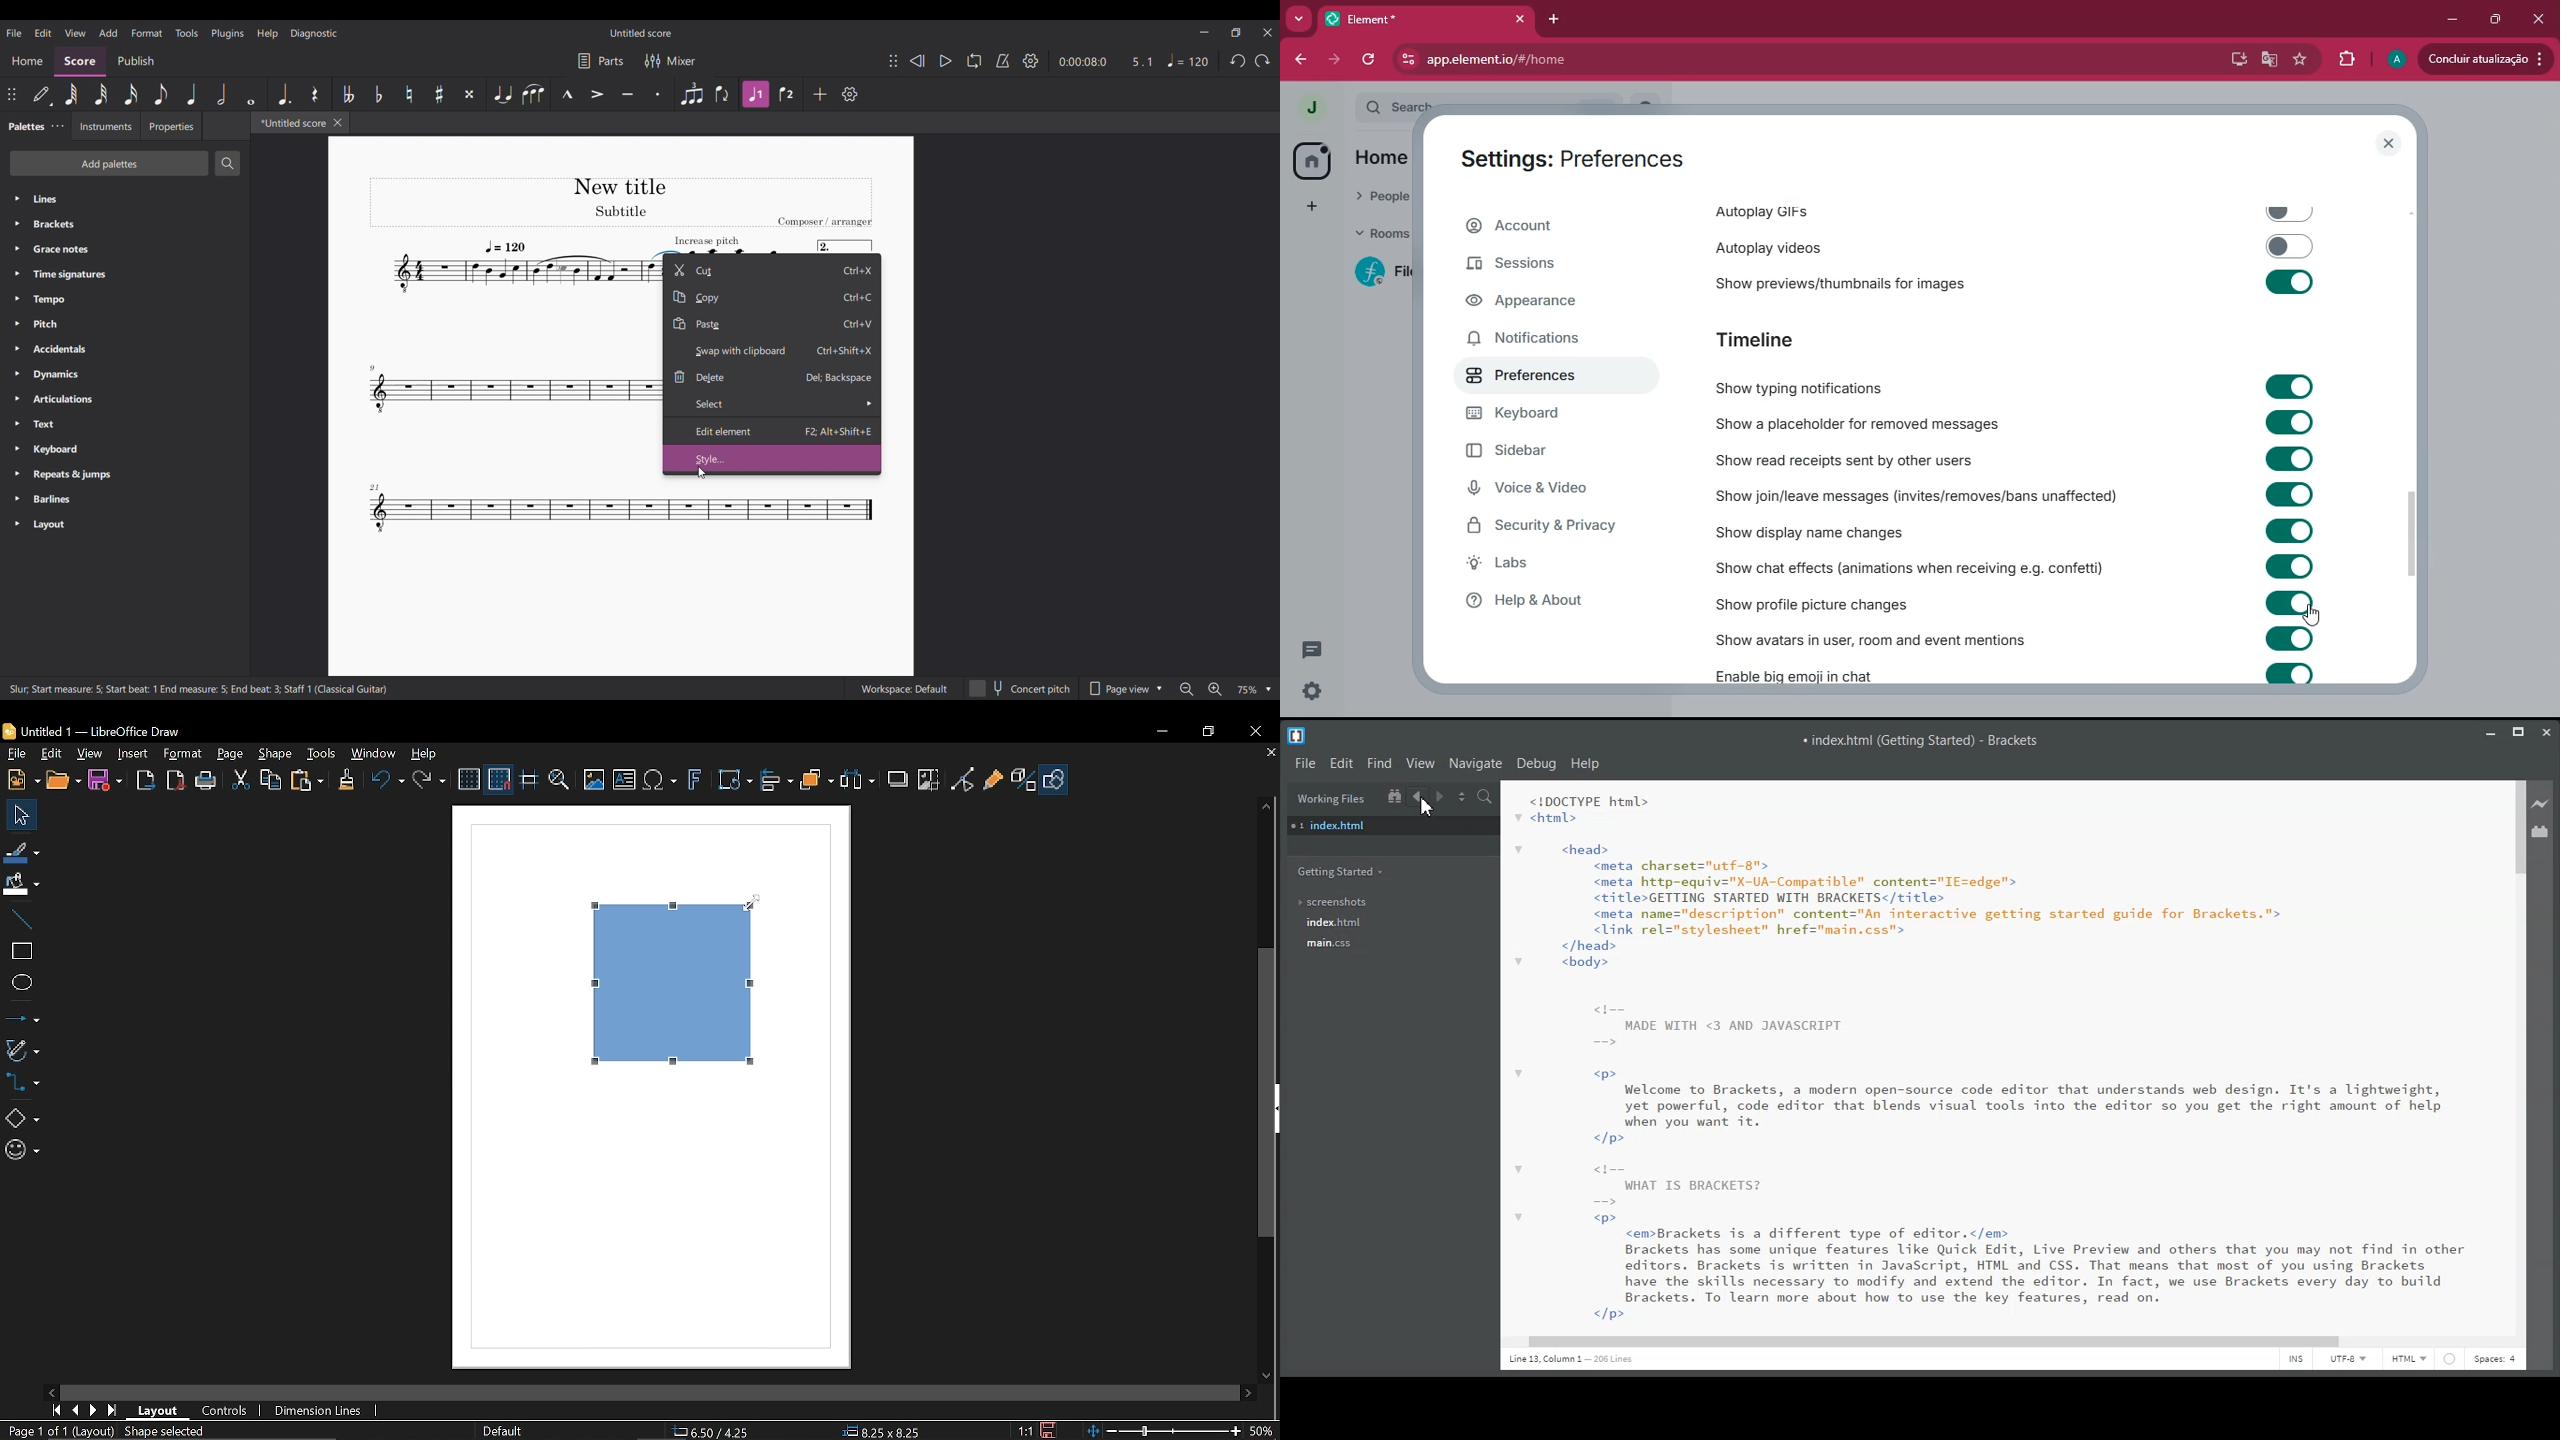 Image resolution: width=2576 pixels, height=1456 pixels. What do you see at coordinates (1302, 60) in the screenshot?
I see `back` at bounding box center [1302, 60].